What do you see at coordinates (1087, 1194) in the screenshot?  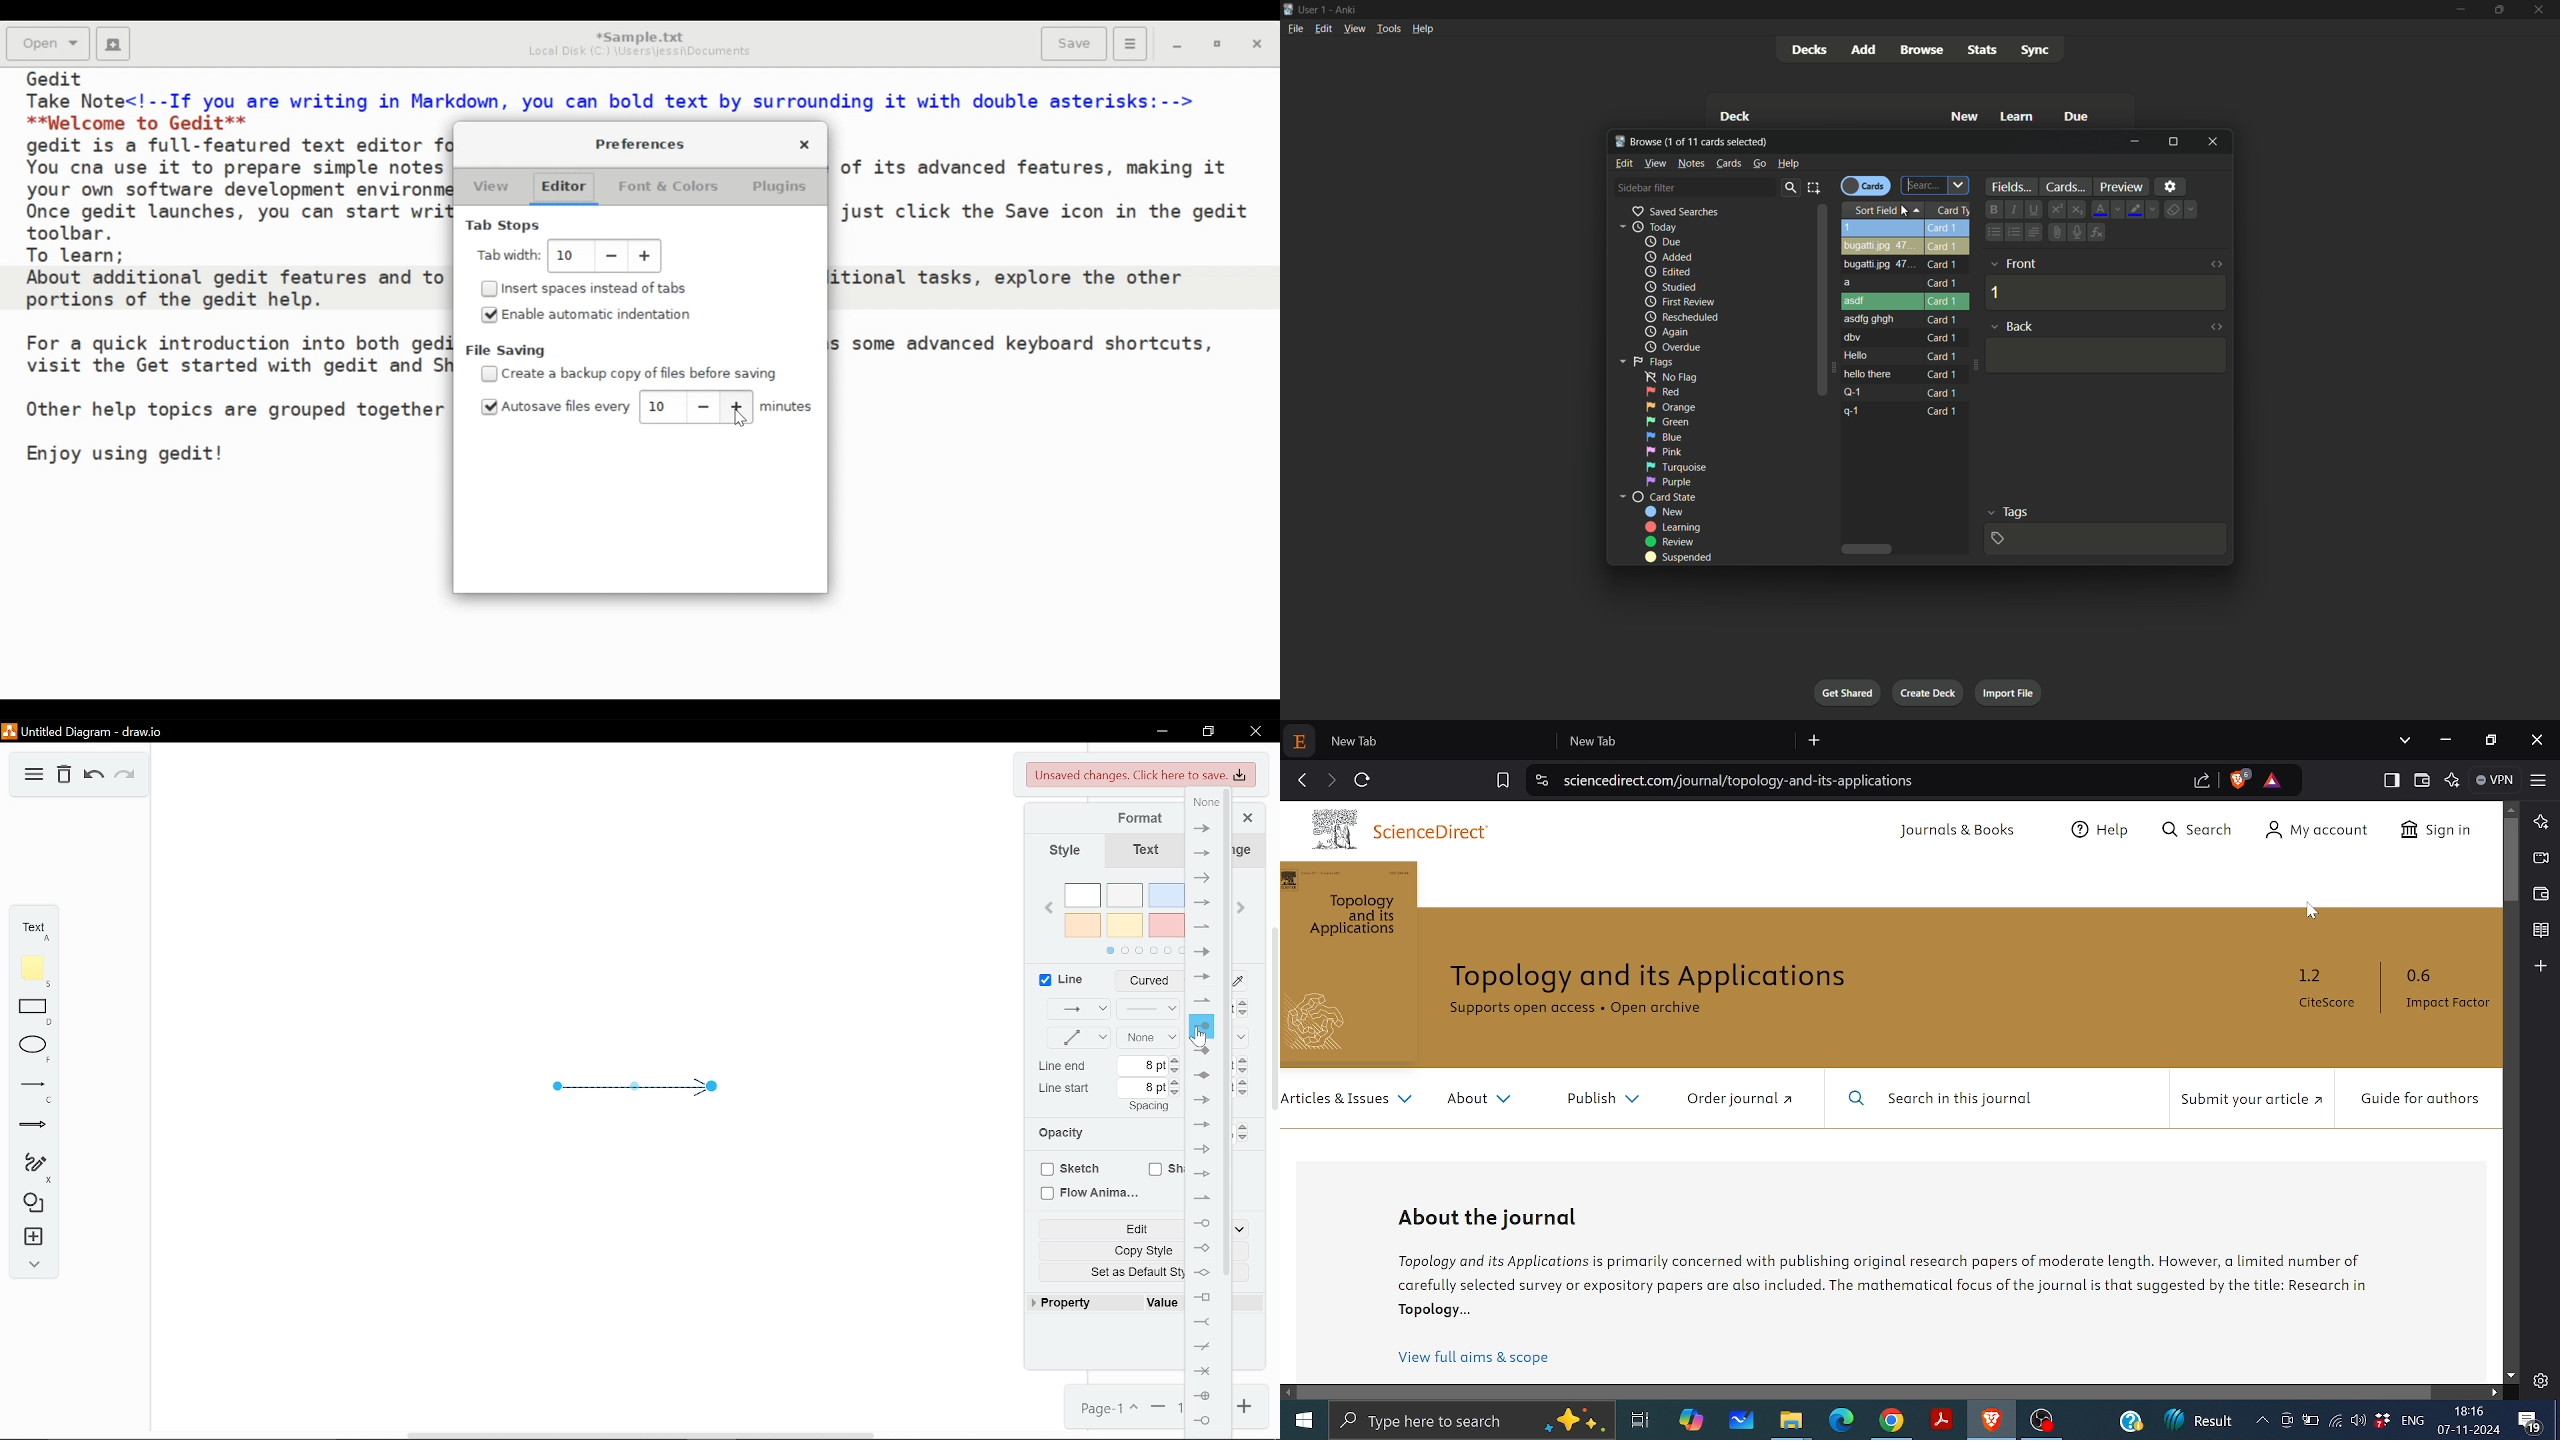 I see `Flow animaiton` at bounding box center [1087, 1194].